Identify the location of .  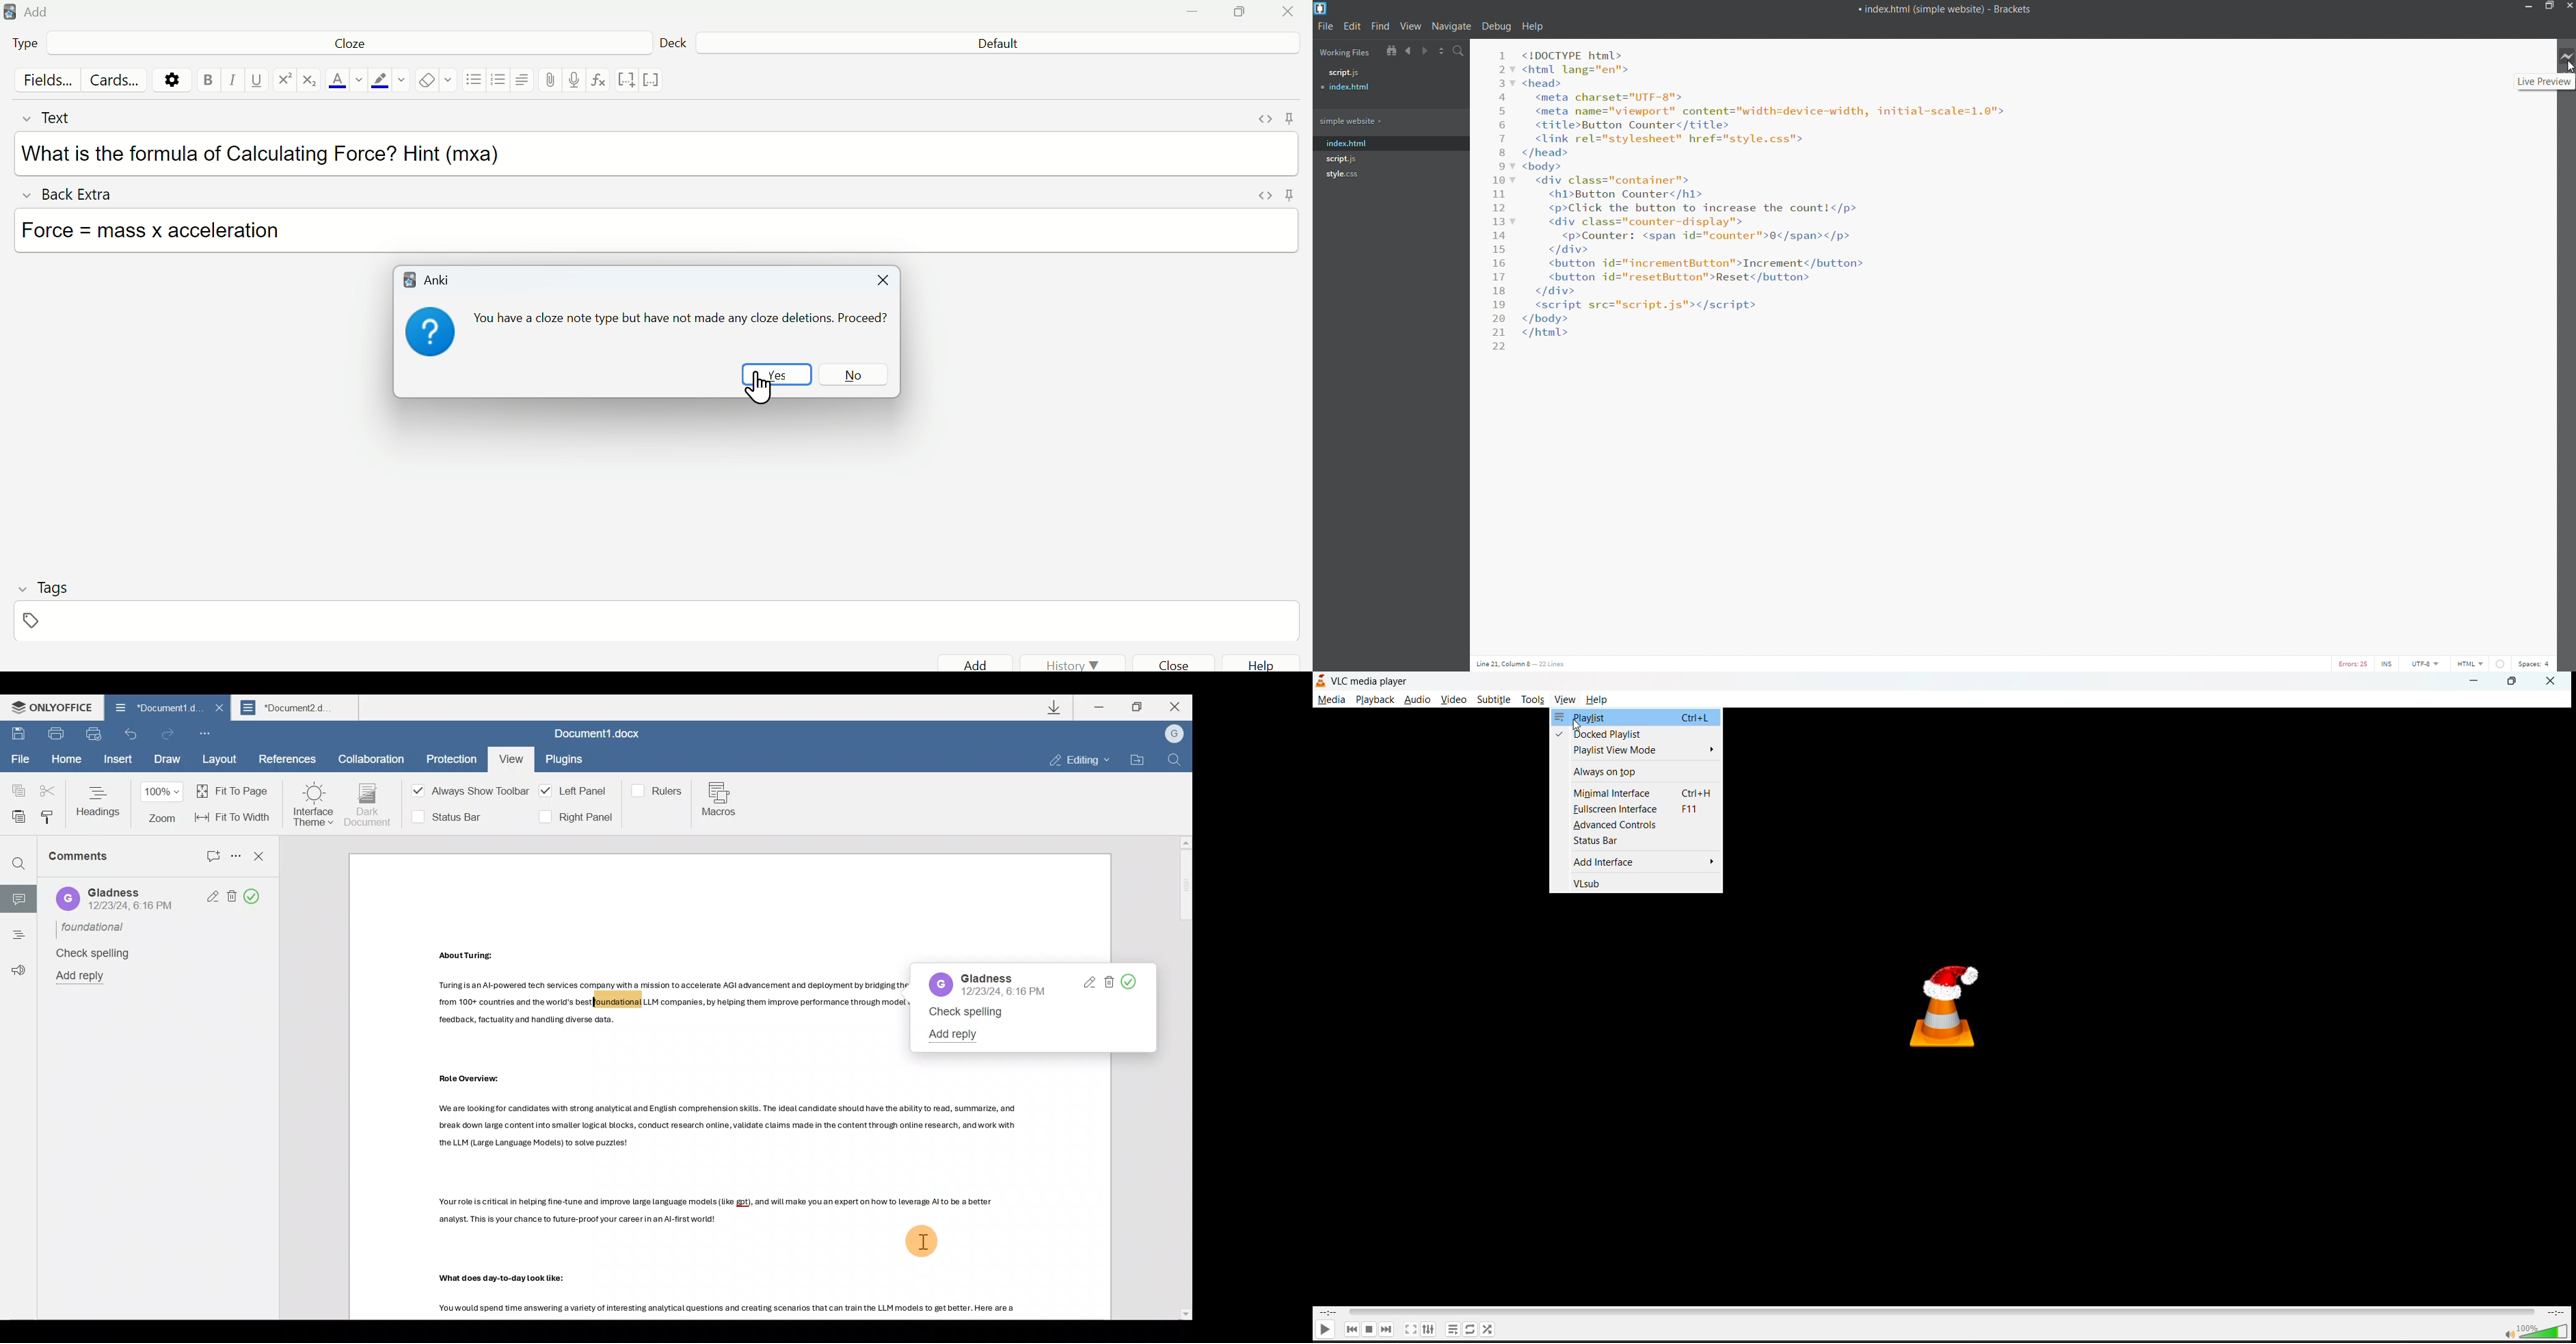
(727, 1126).